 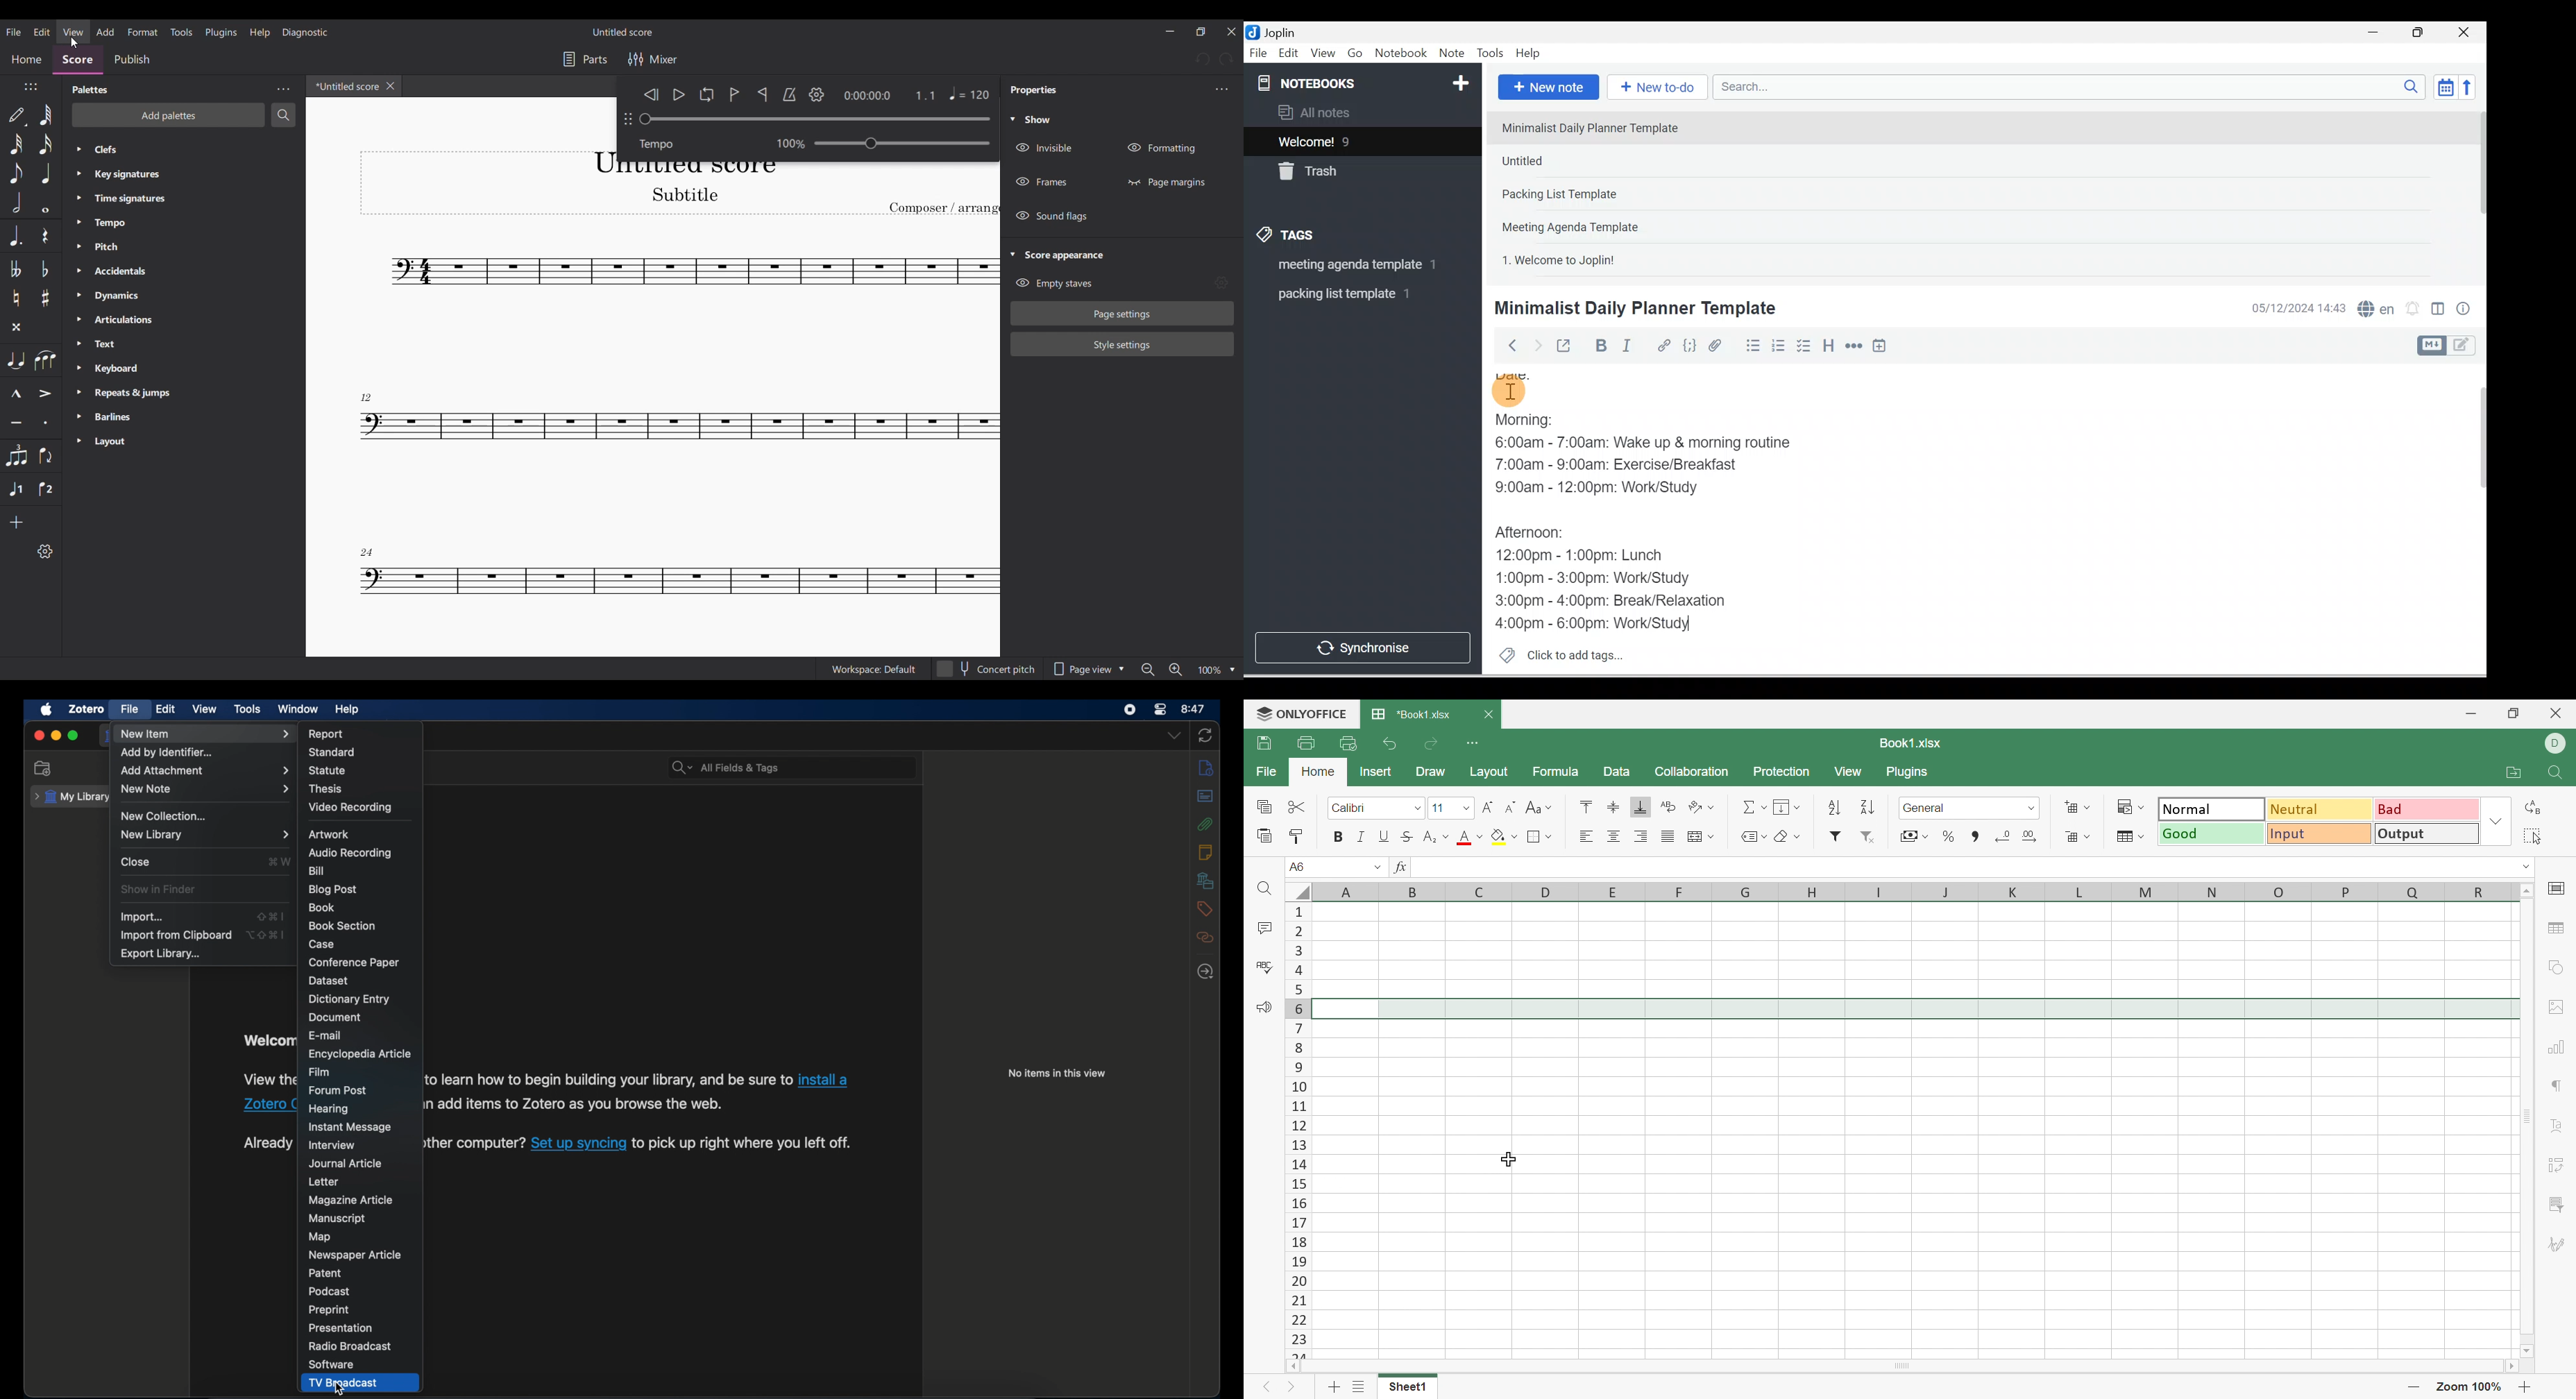 I want to click on Collapse, so click(x=1012, y=254).